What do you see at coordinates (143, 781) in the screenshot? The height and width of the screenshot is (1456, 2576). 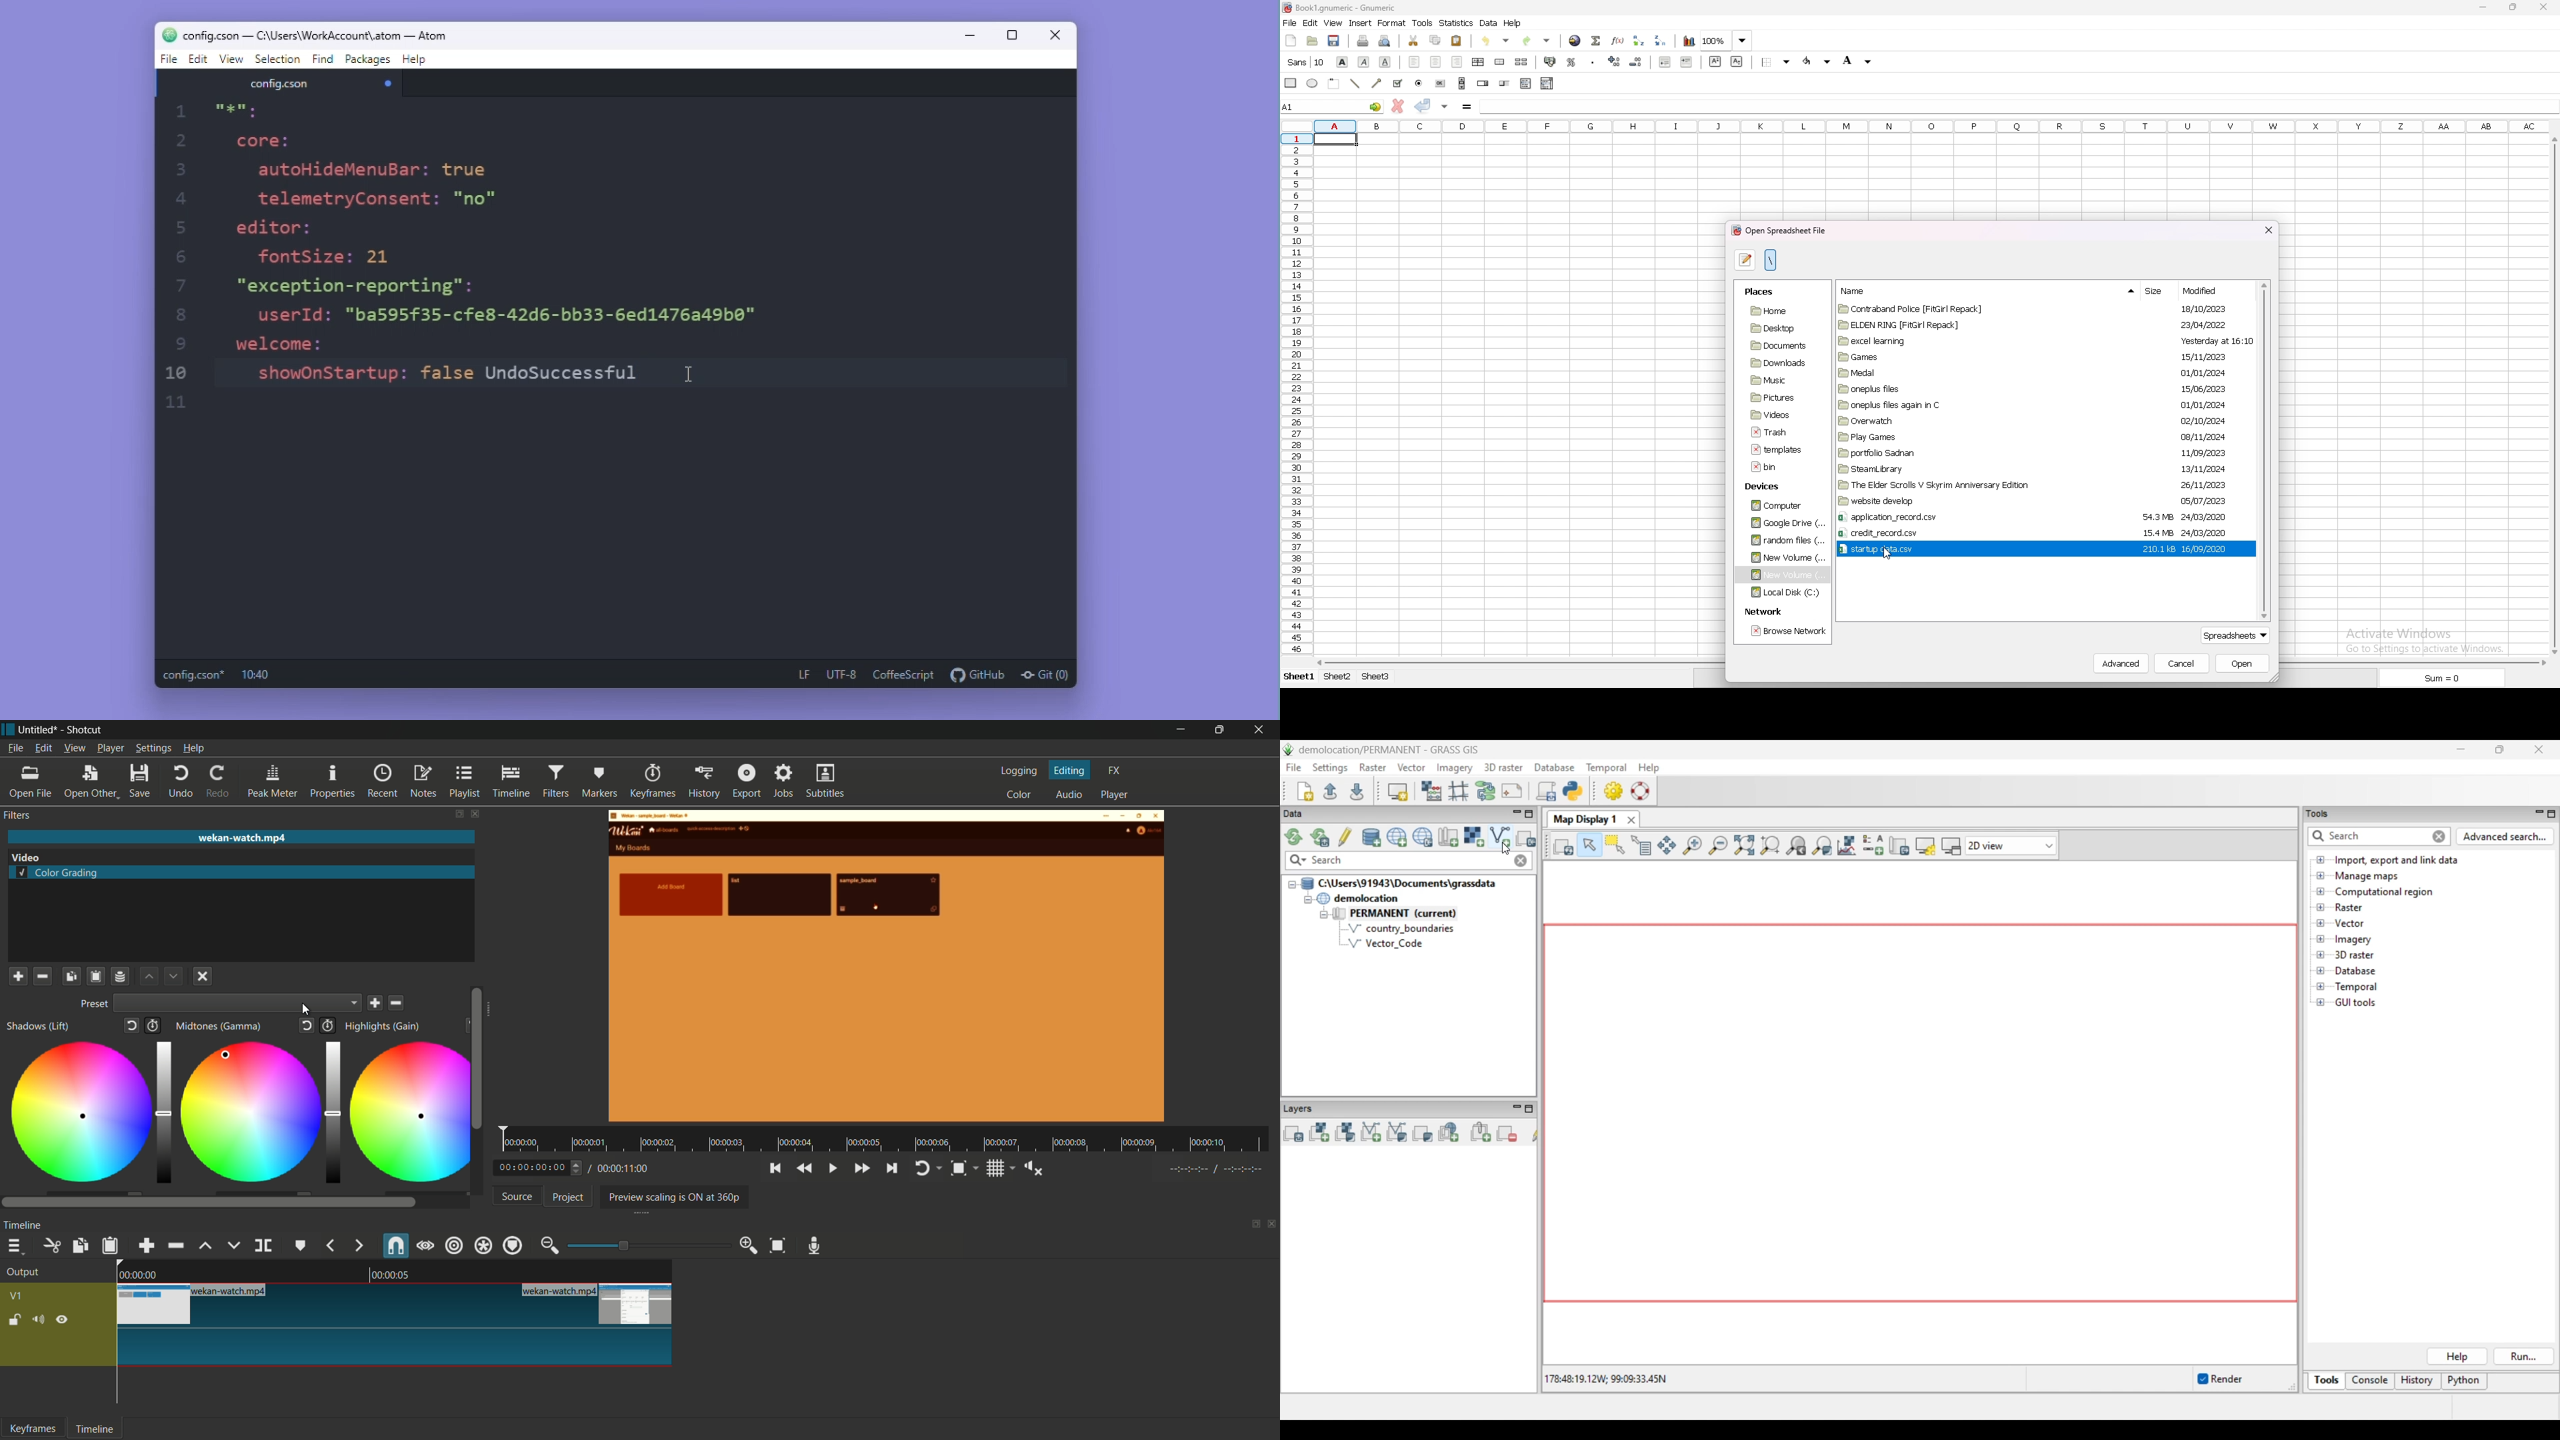 I see `save` at bounding box center [143, 781].